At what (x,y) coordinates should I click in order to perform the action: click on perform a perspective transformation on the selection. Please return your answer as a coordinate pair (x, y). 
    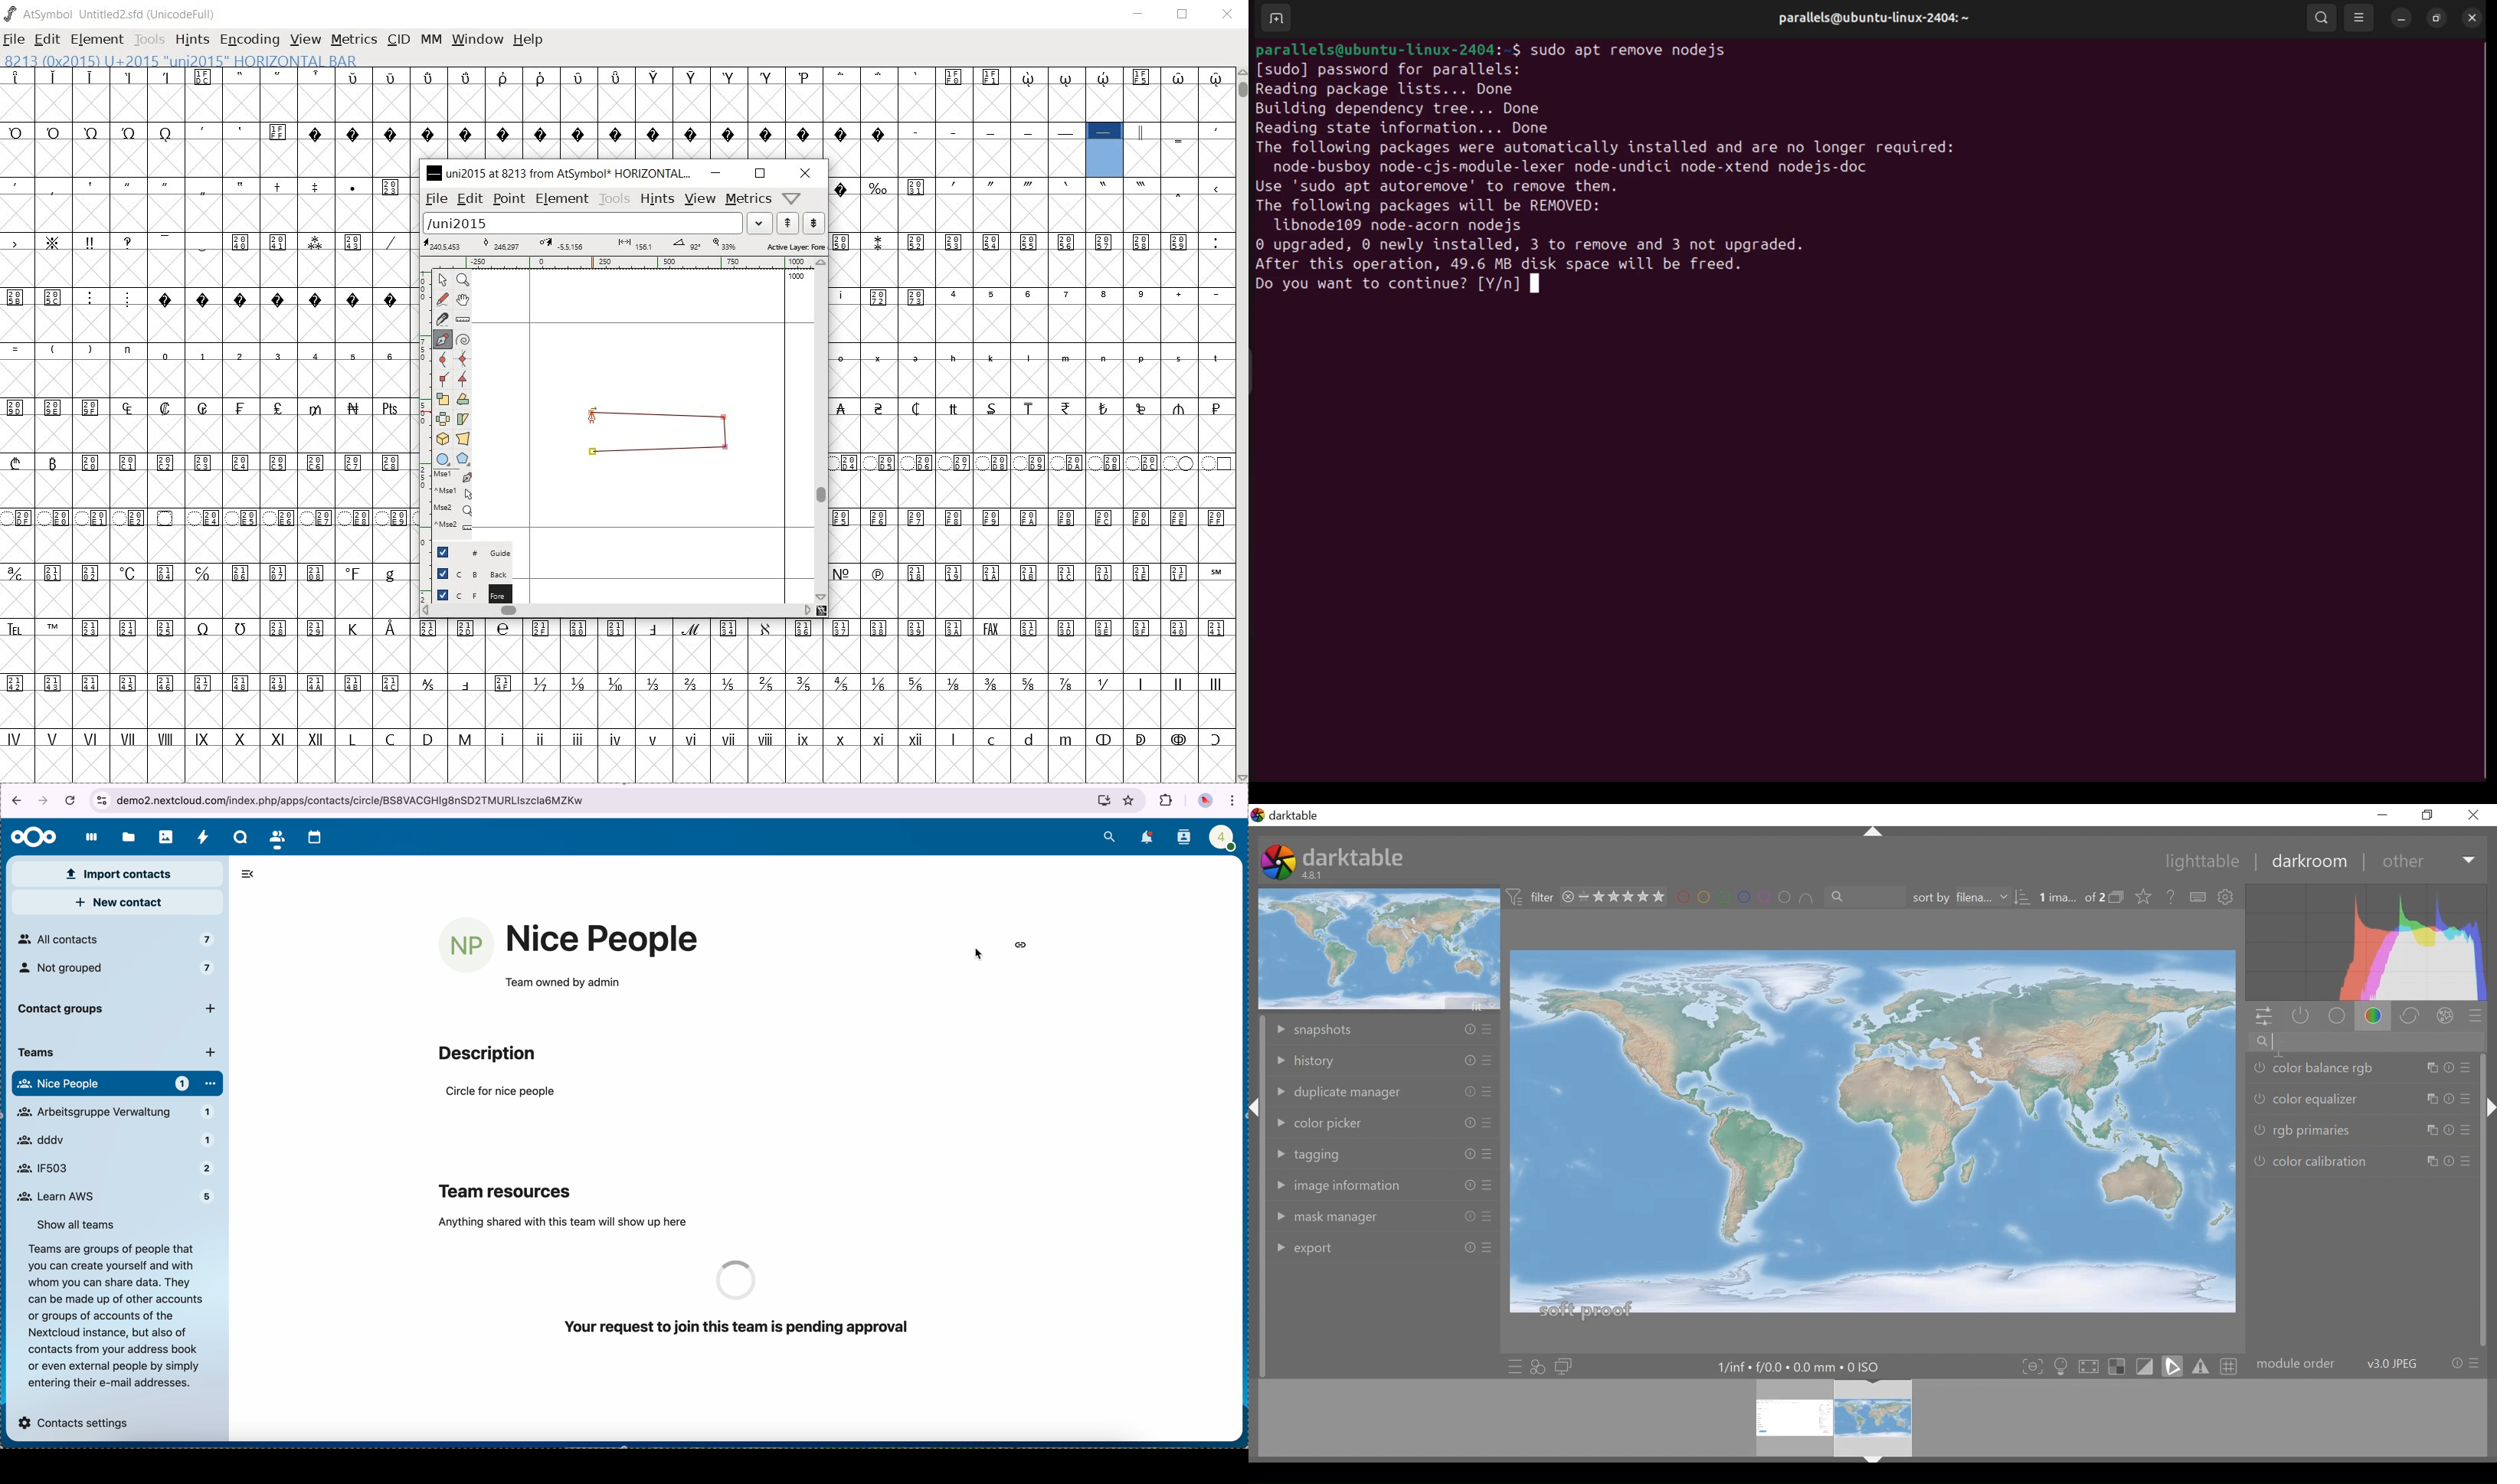
    Looking at the image, I should click on (463, 438).